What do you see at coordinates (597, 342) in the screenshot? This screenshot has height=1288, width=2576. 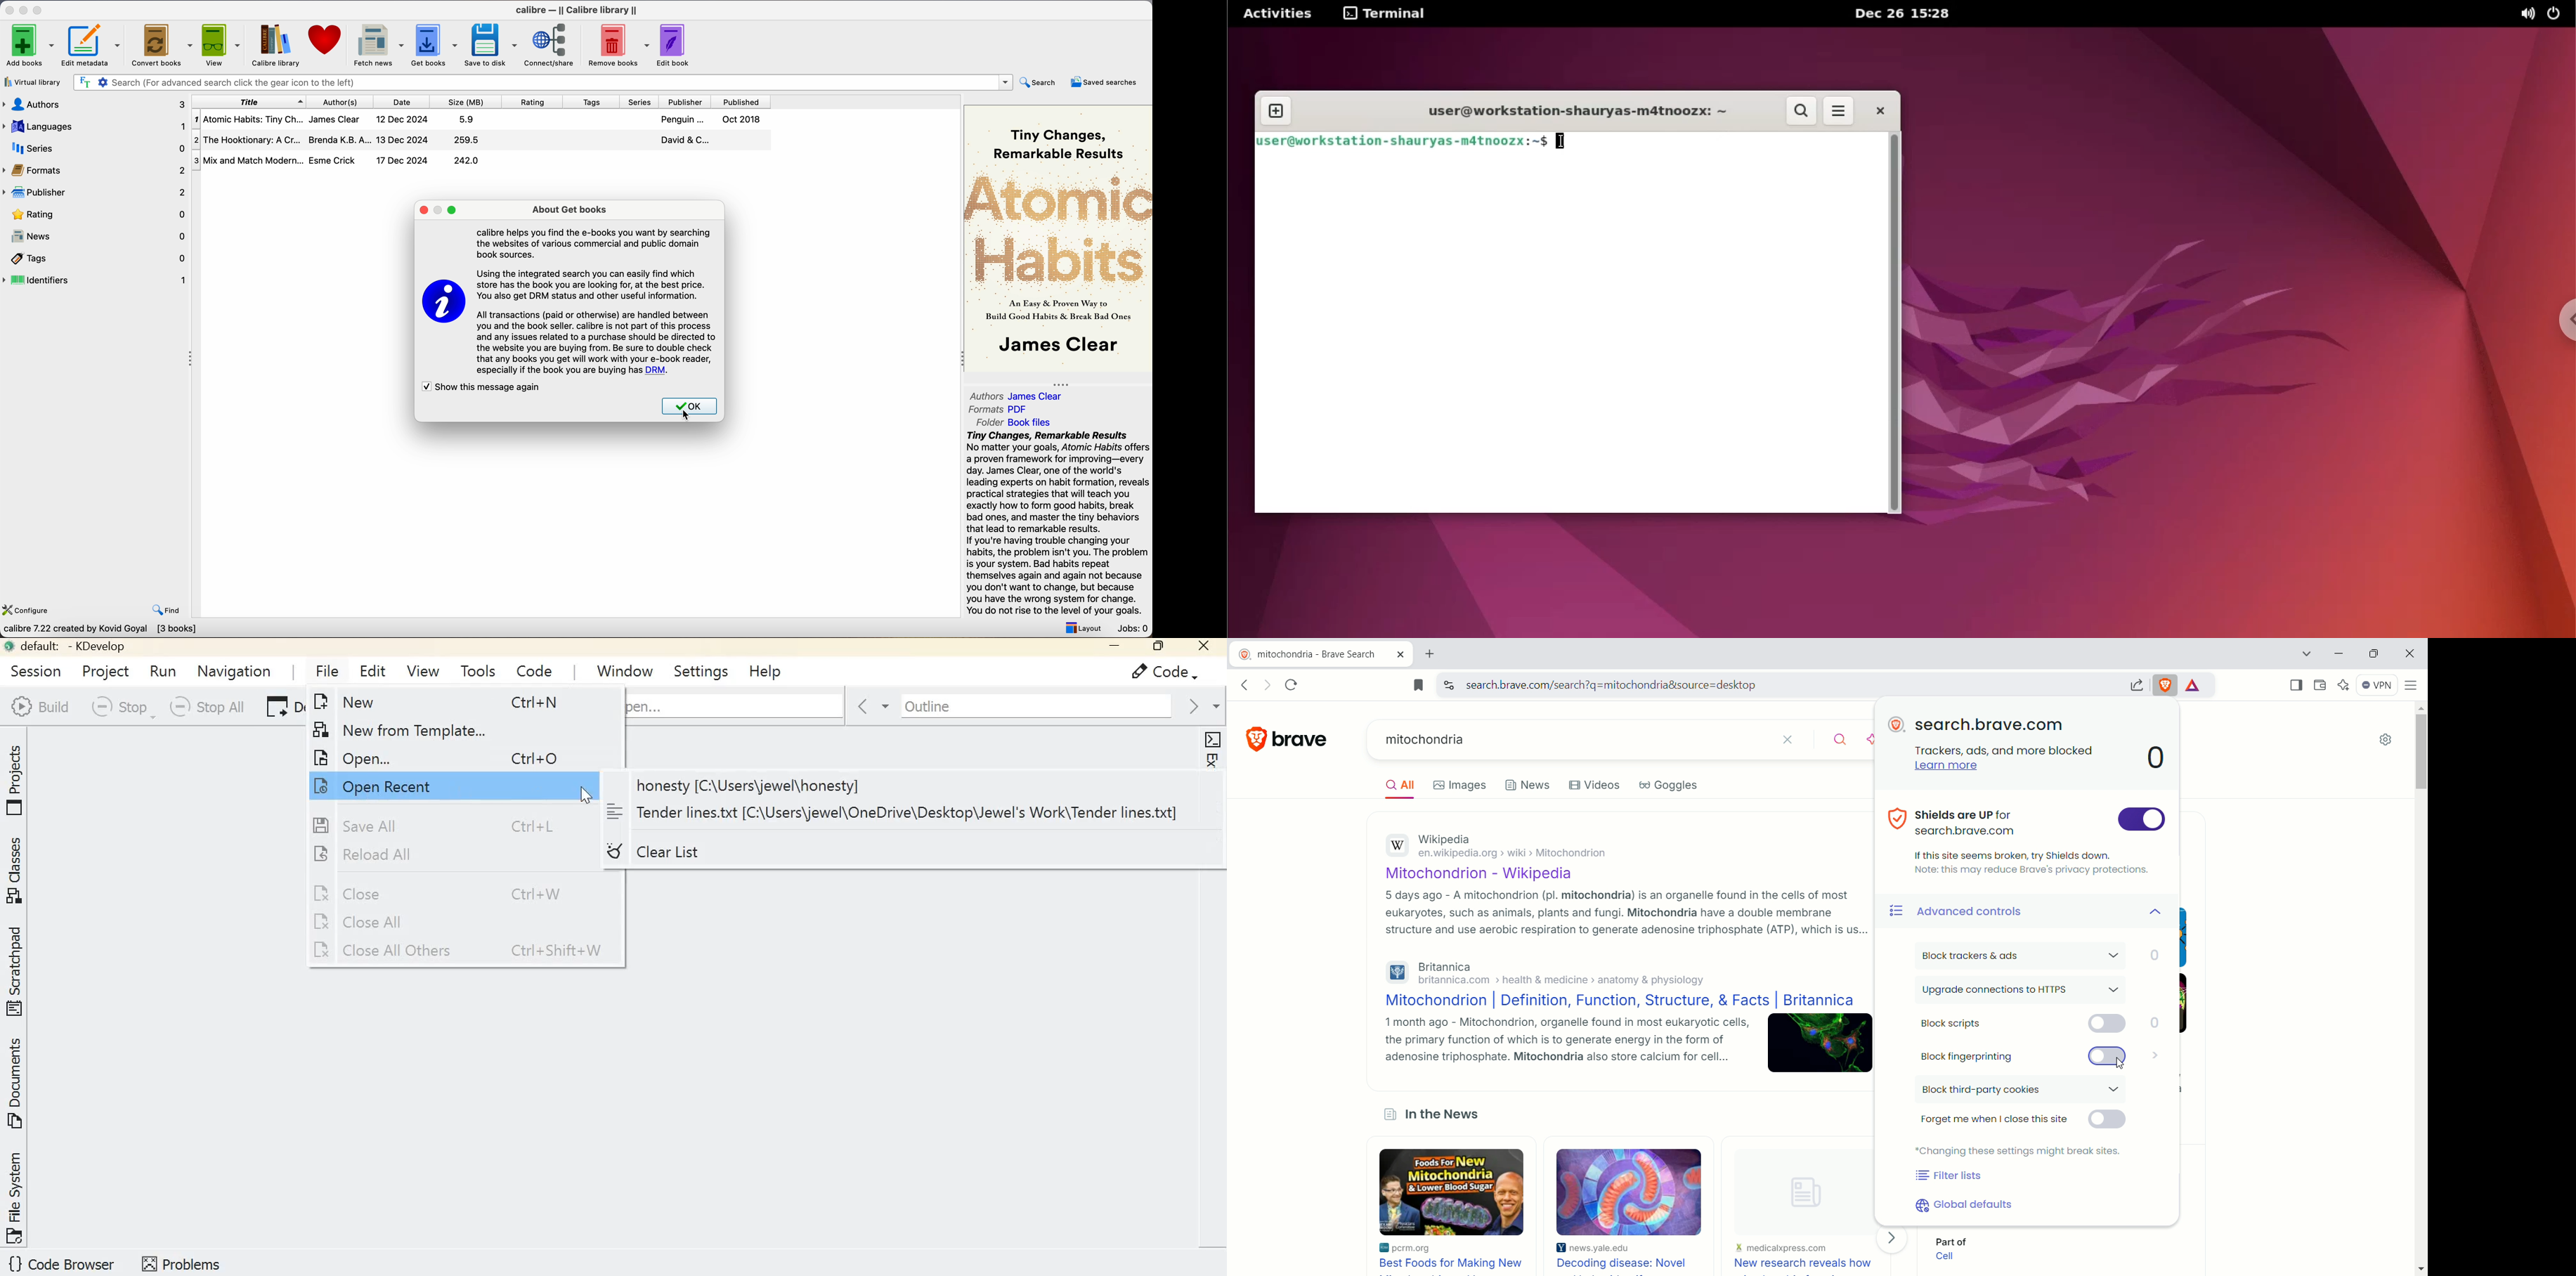 I see `All transactions (paid or otherwise) are handled betweenyou and the book seller. calibre is not part of this process and any issues related to a purchase should be directed to the website you are buying from. Be sure to double check that any books you get will work with your e-book reader,especially if the book you are buying has DRM` at bounding box center [597, 342].